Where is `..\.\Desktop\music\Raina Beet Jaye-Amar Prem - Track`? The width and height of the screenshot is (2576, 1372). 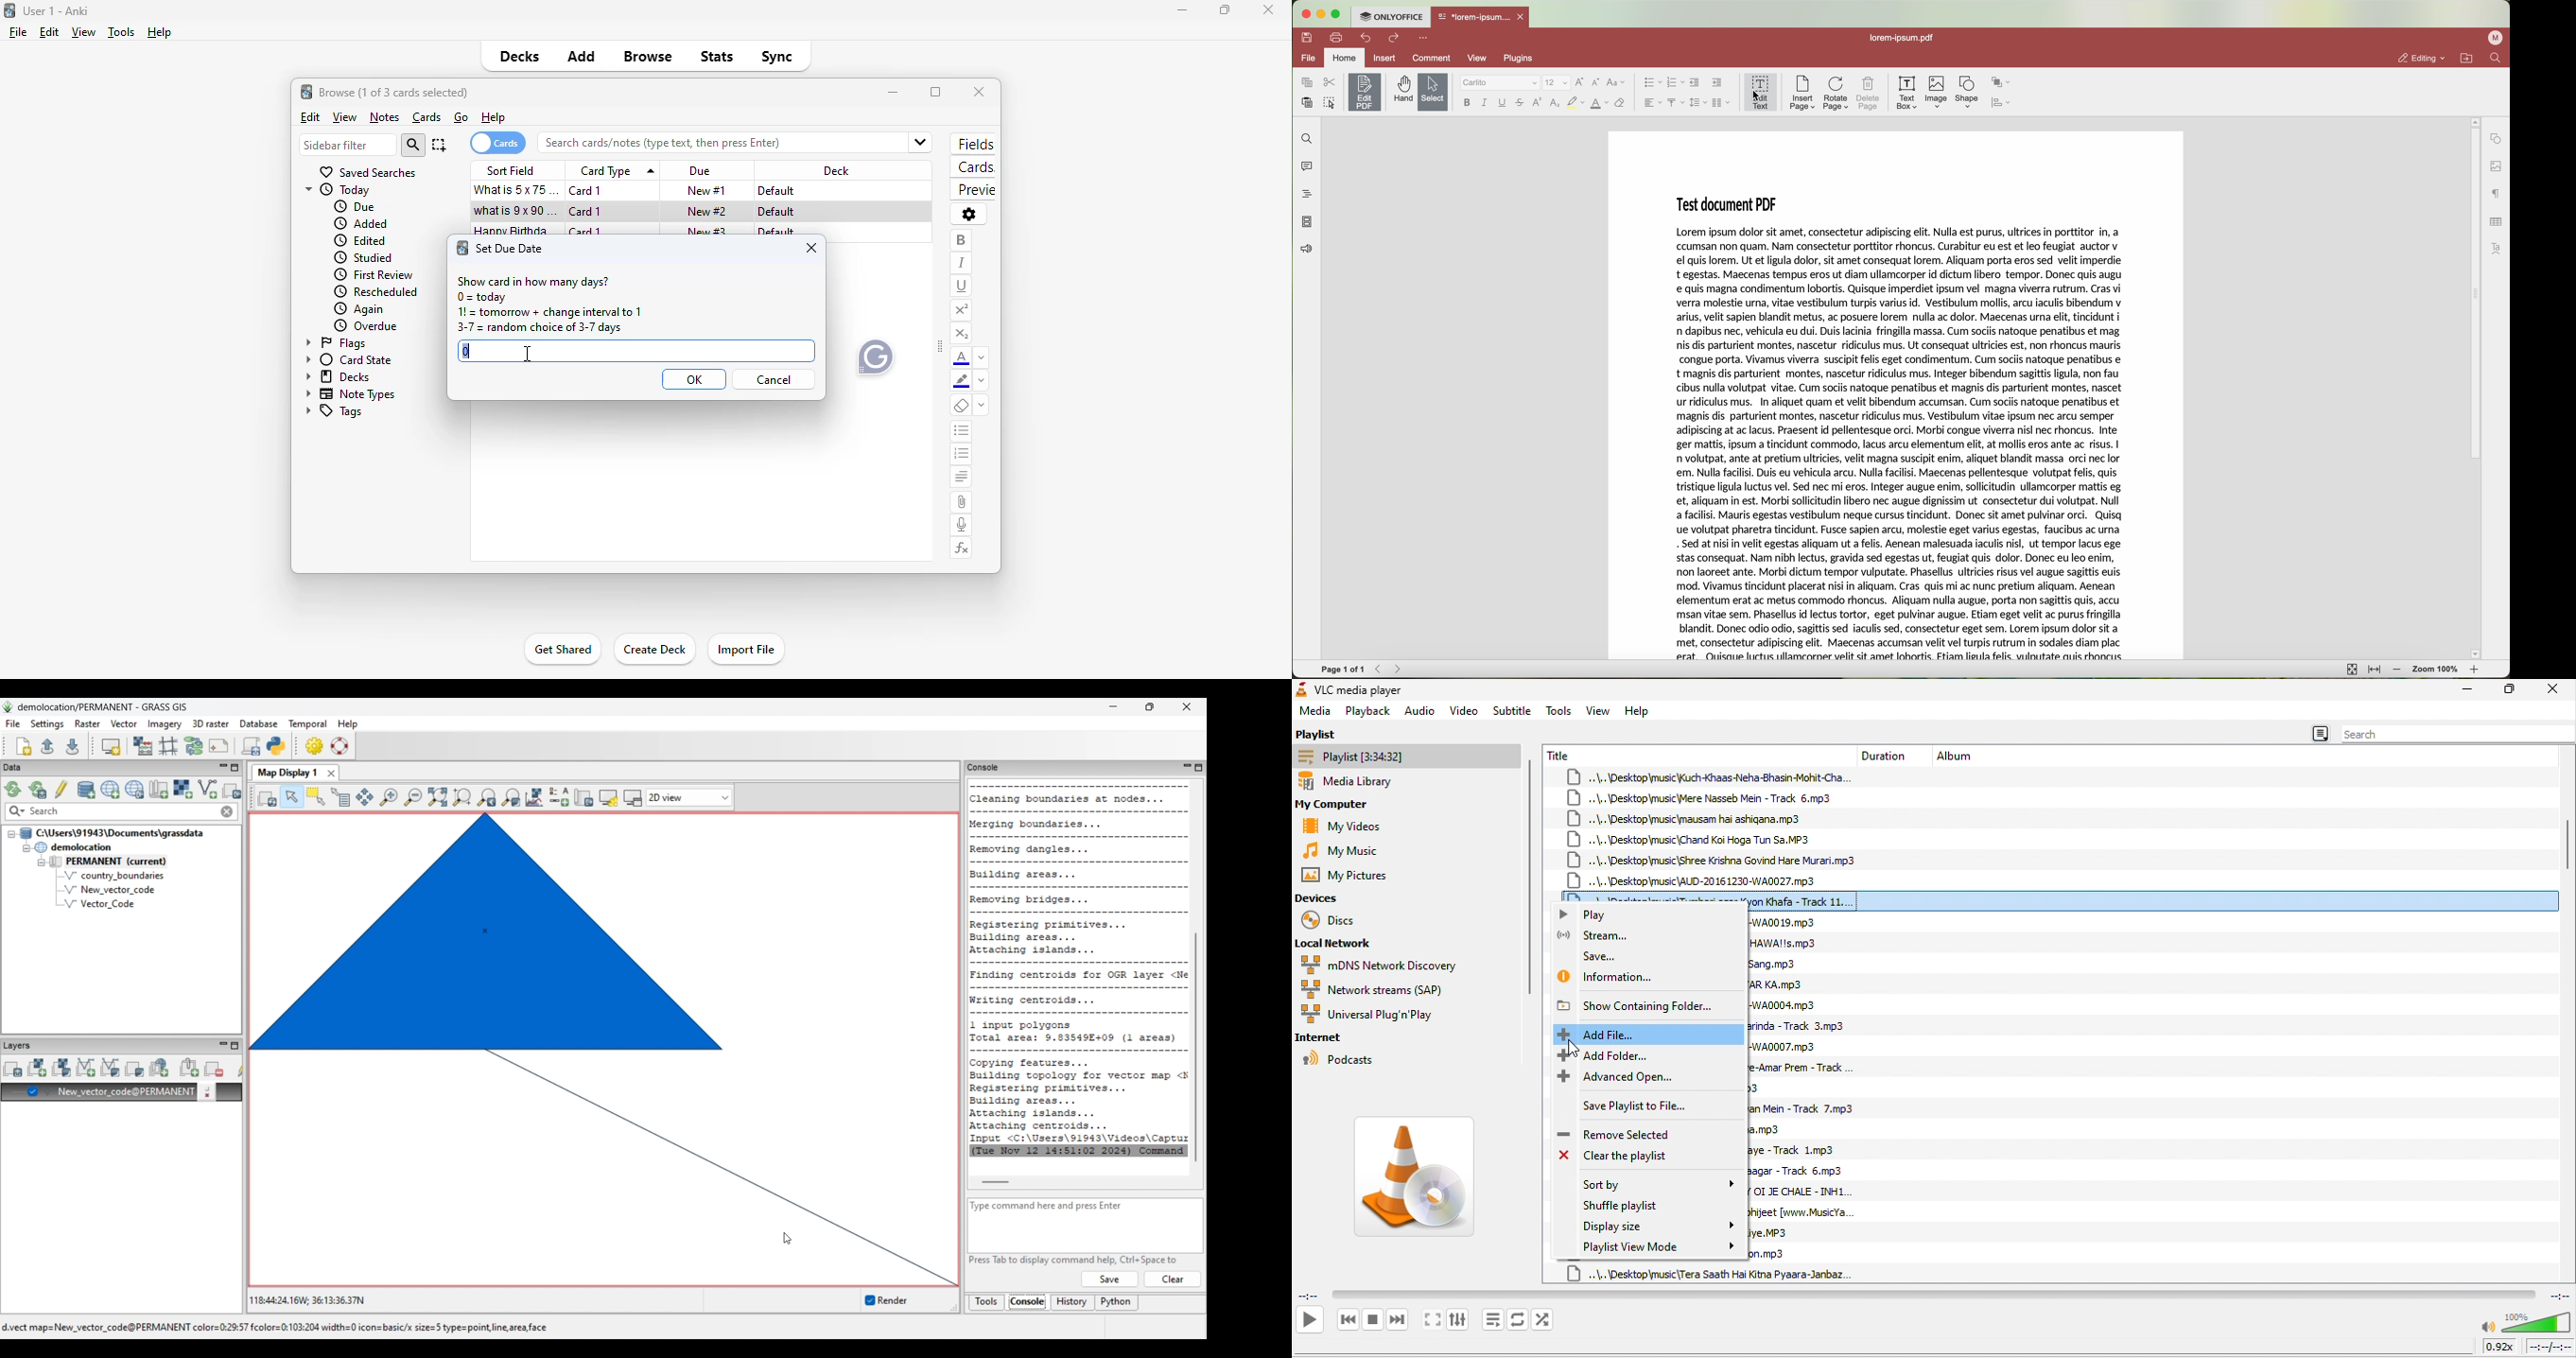 ..\.\Desktop\music\Raina Beet Jaye-Amar Prem - Track is located at coordinates (1801, 1067).